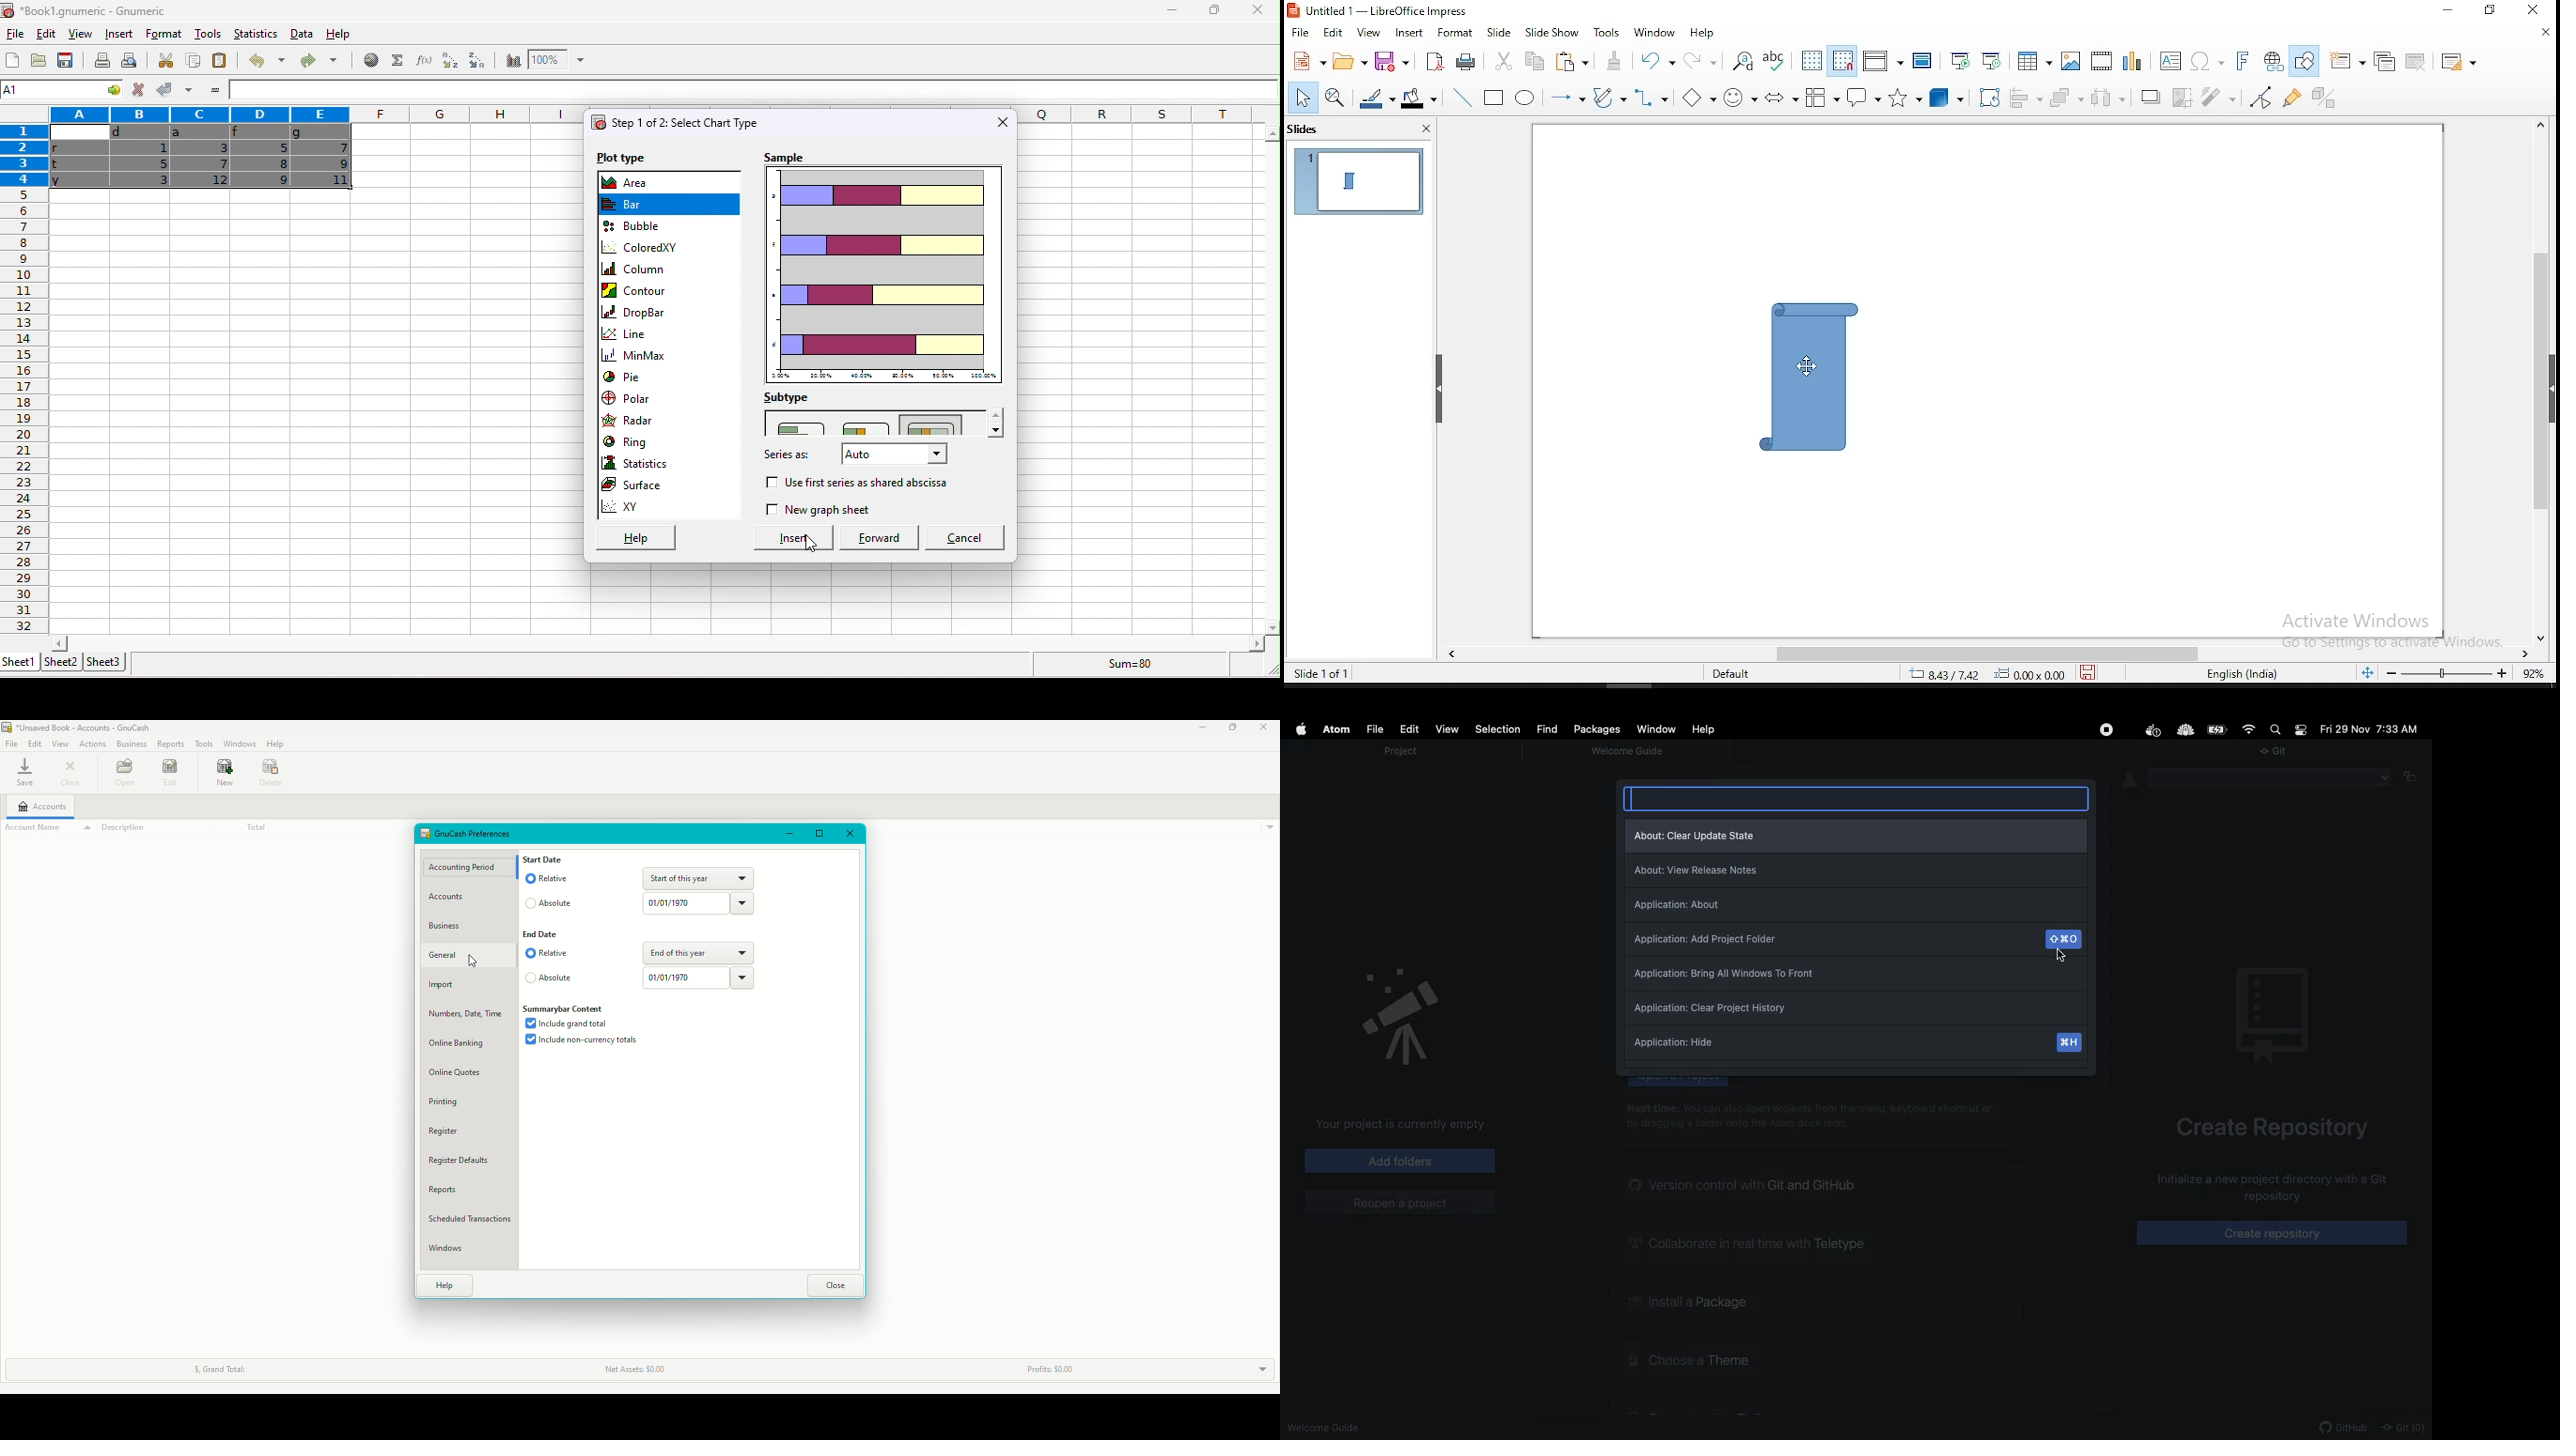 This screenshot has height=1456, width=2576. What do you see at coordinates (2418, 62) in the screenshot?
I see `delete slide` at bounding box center [2418, 62].